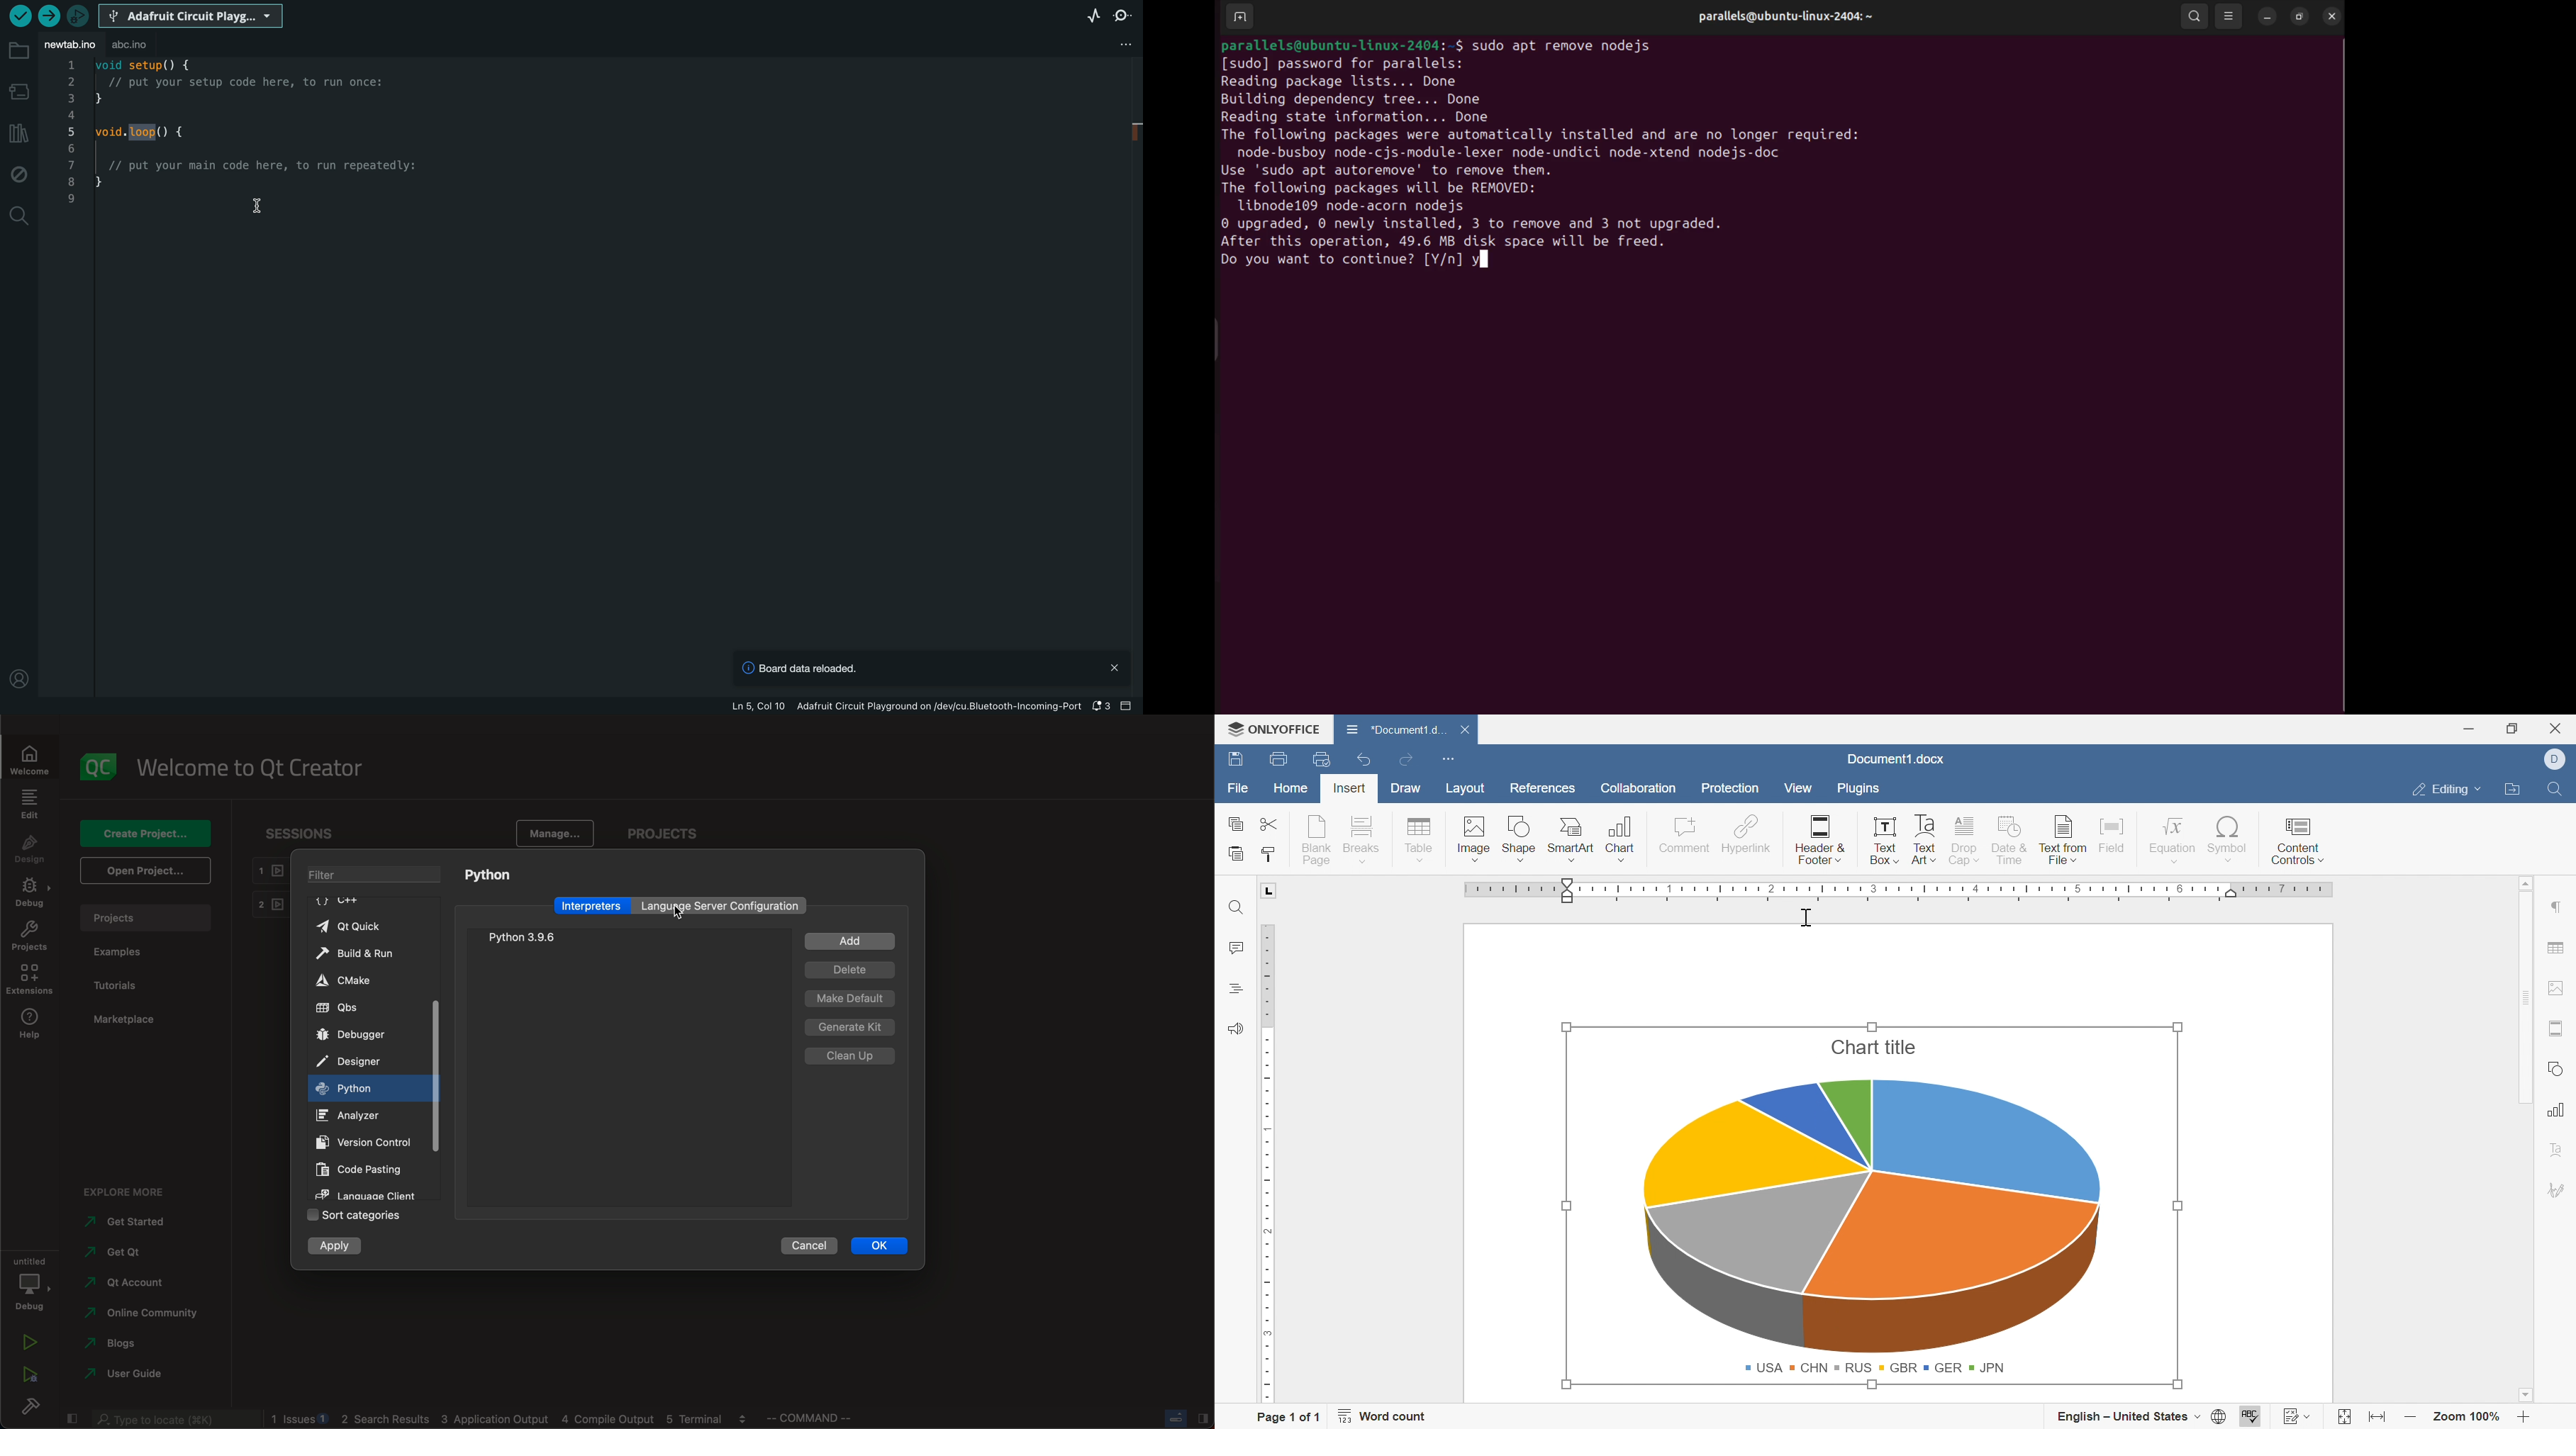  I want to click on Customize quick access toolbar, so click(1448, 758).